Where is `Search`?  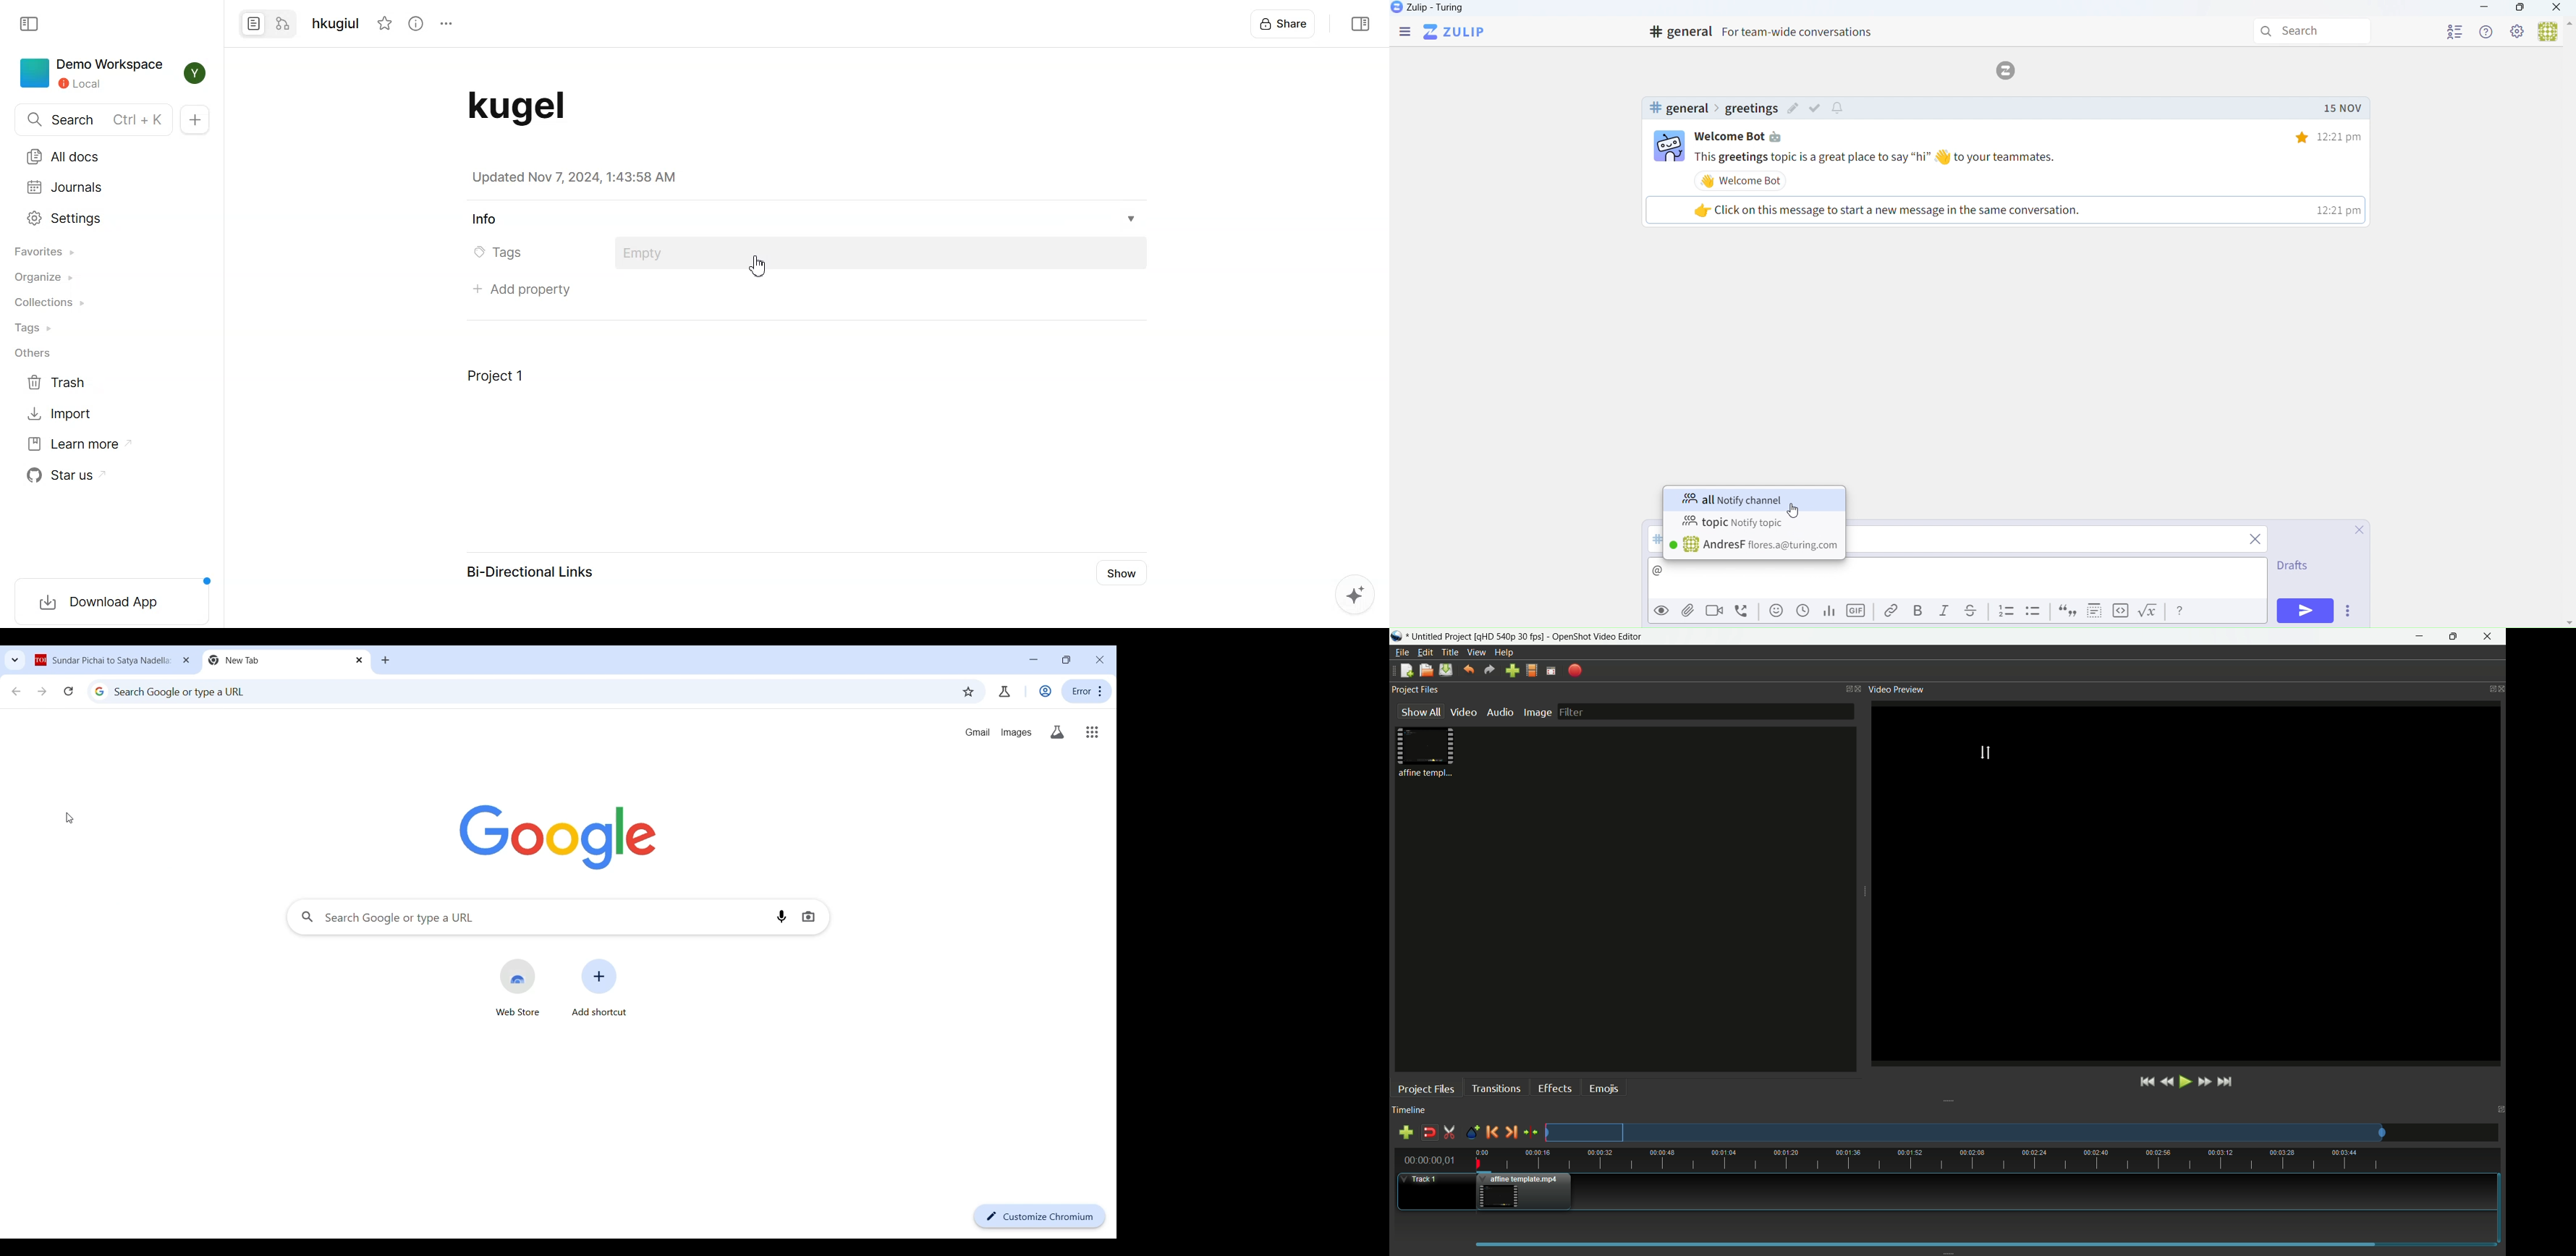 Search is located at coordinates (2315, 32).